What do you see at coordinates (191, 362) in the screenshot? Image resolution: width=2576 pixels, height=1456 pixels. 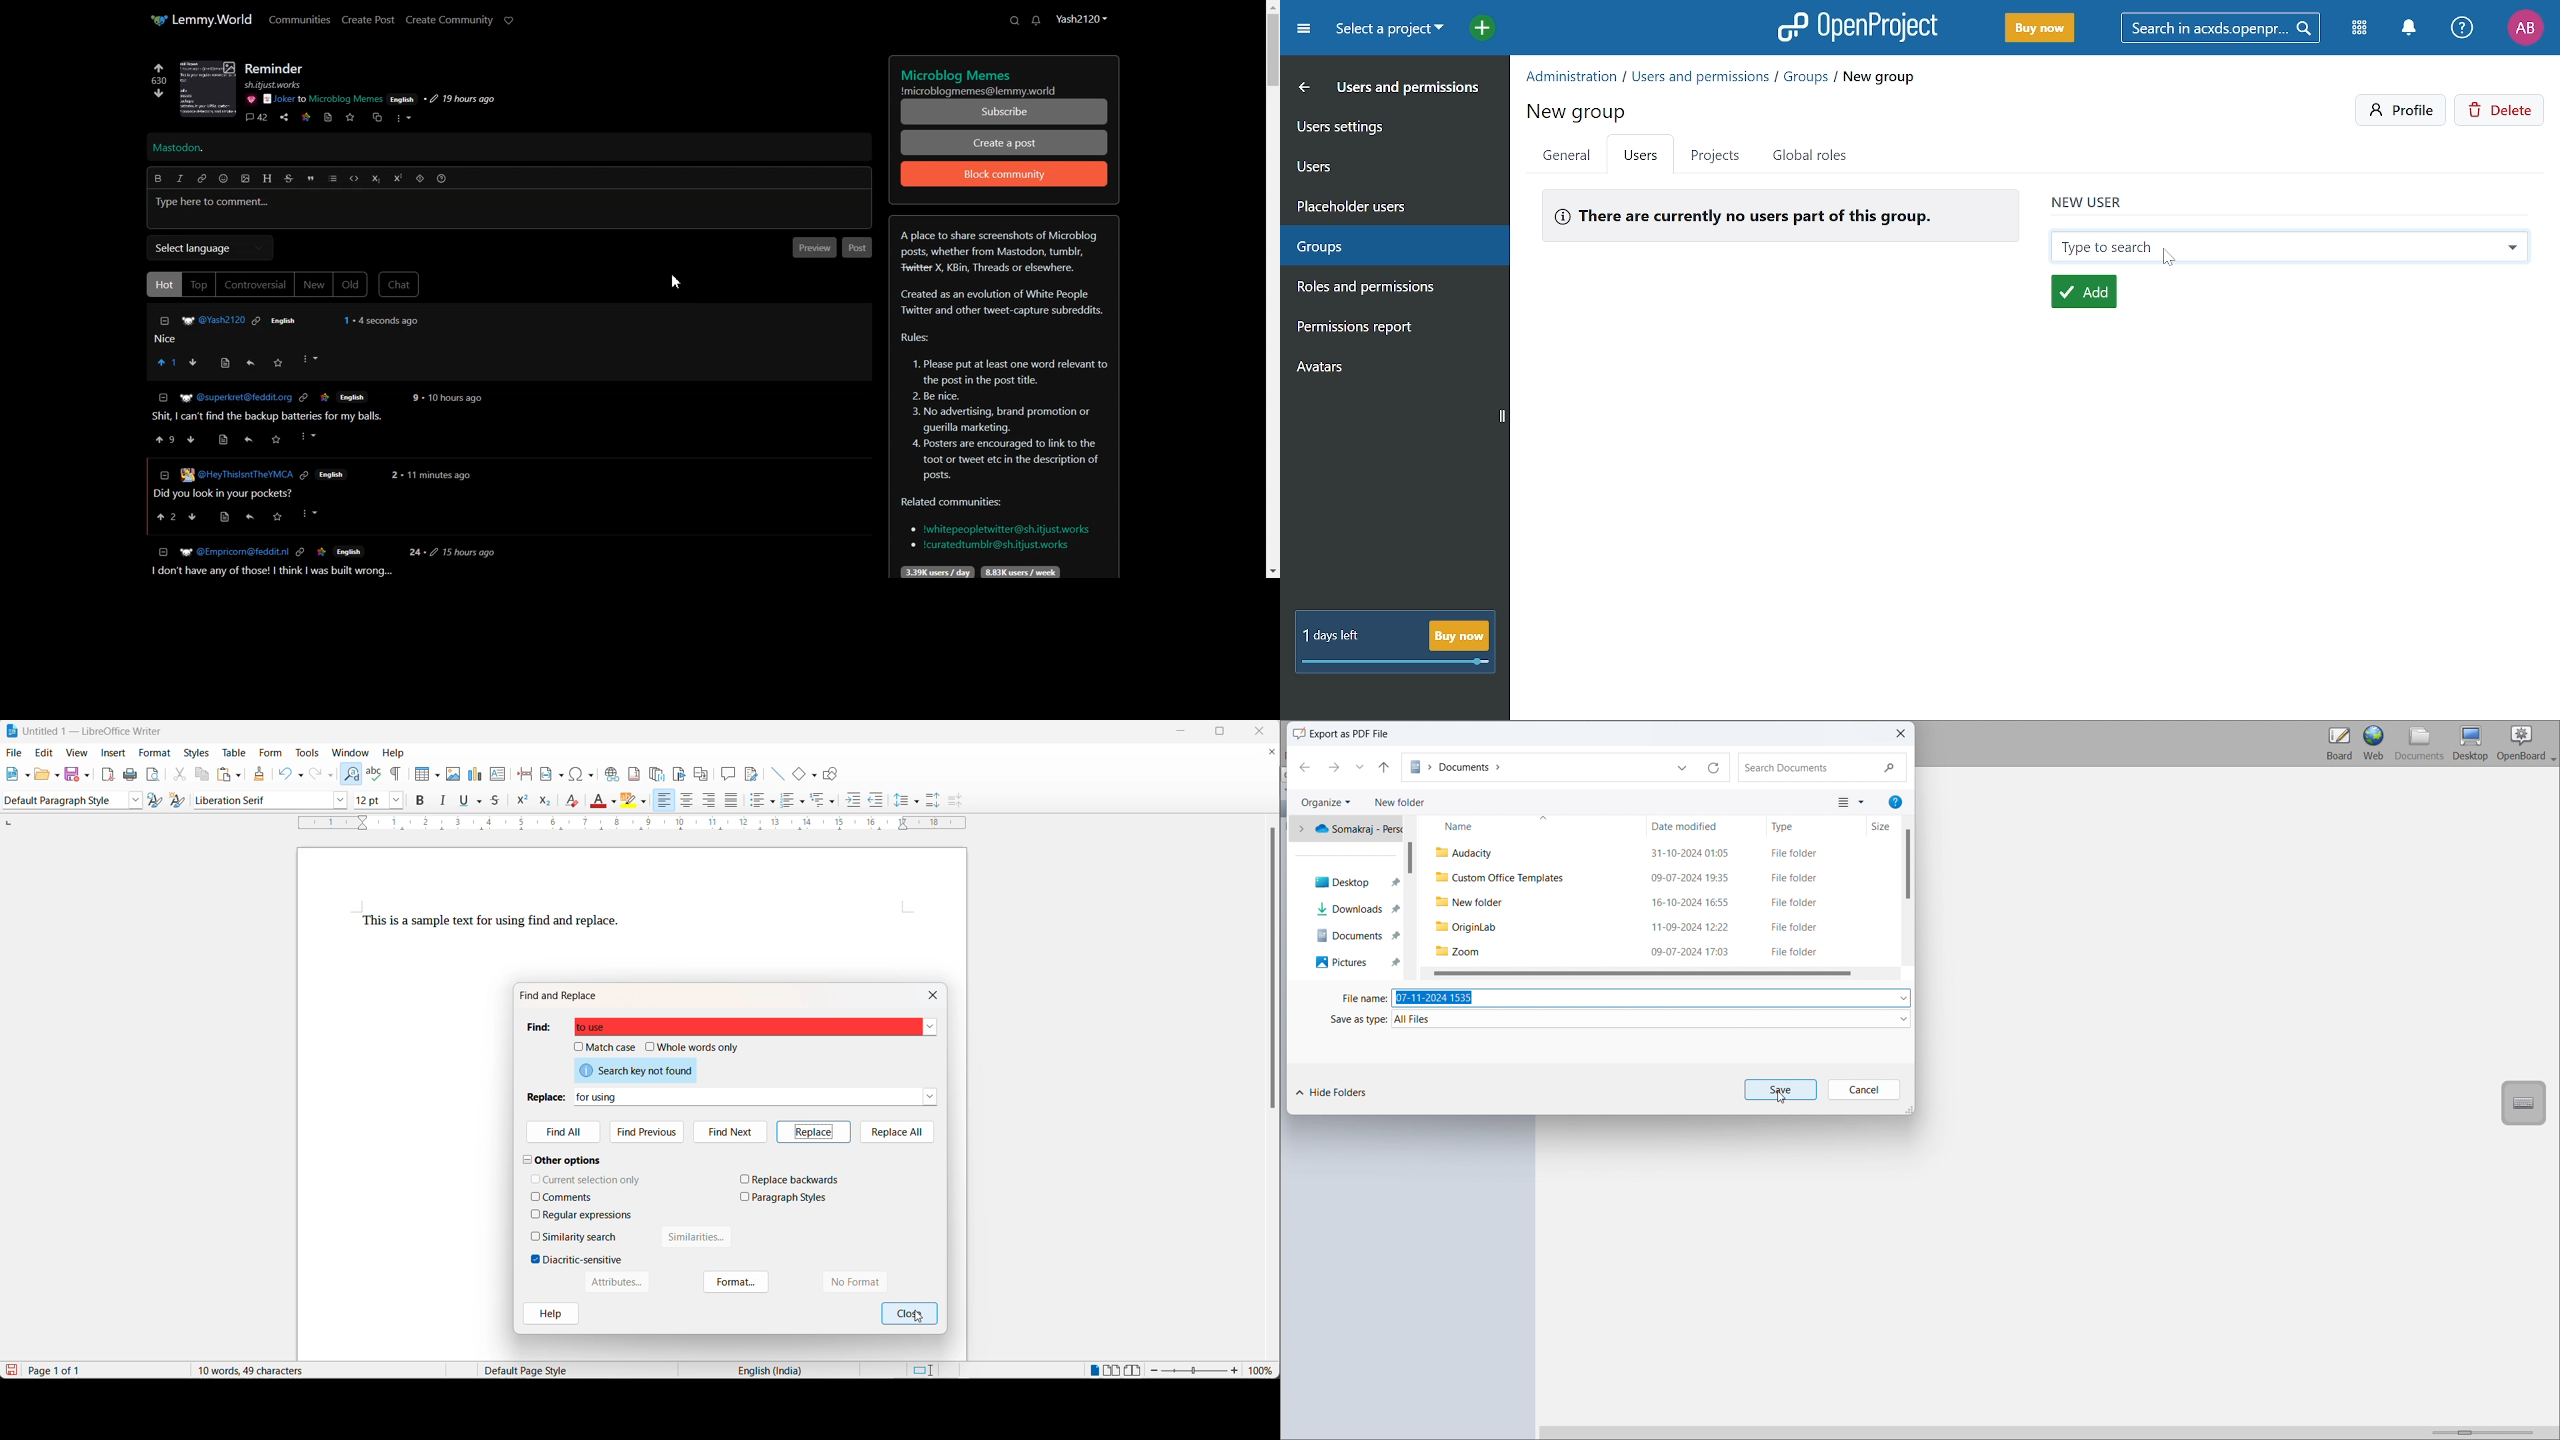 I see `Down Vote` at bounding box center [191, 362].